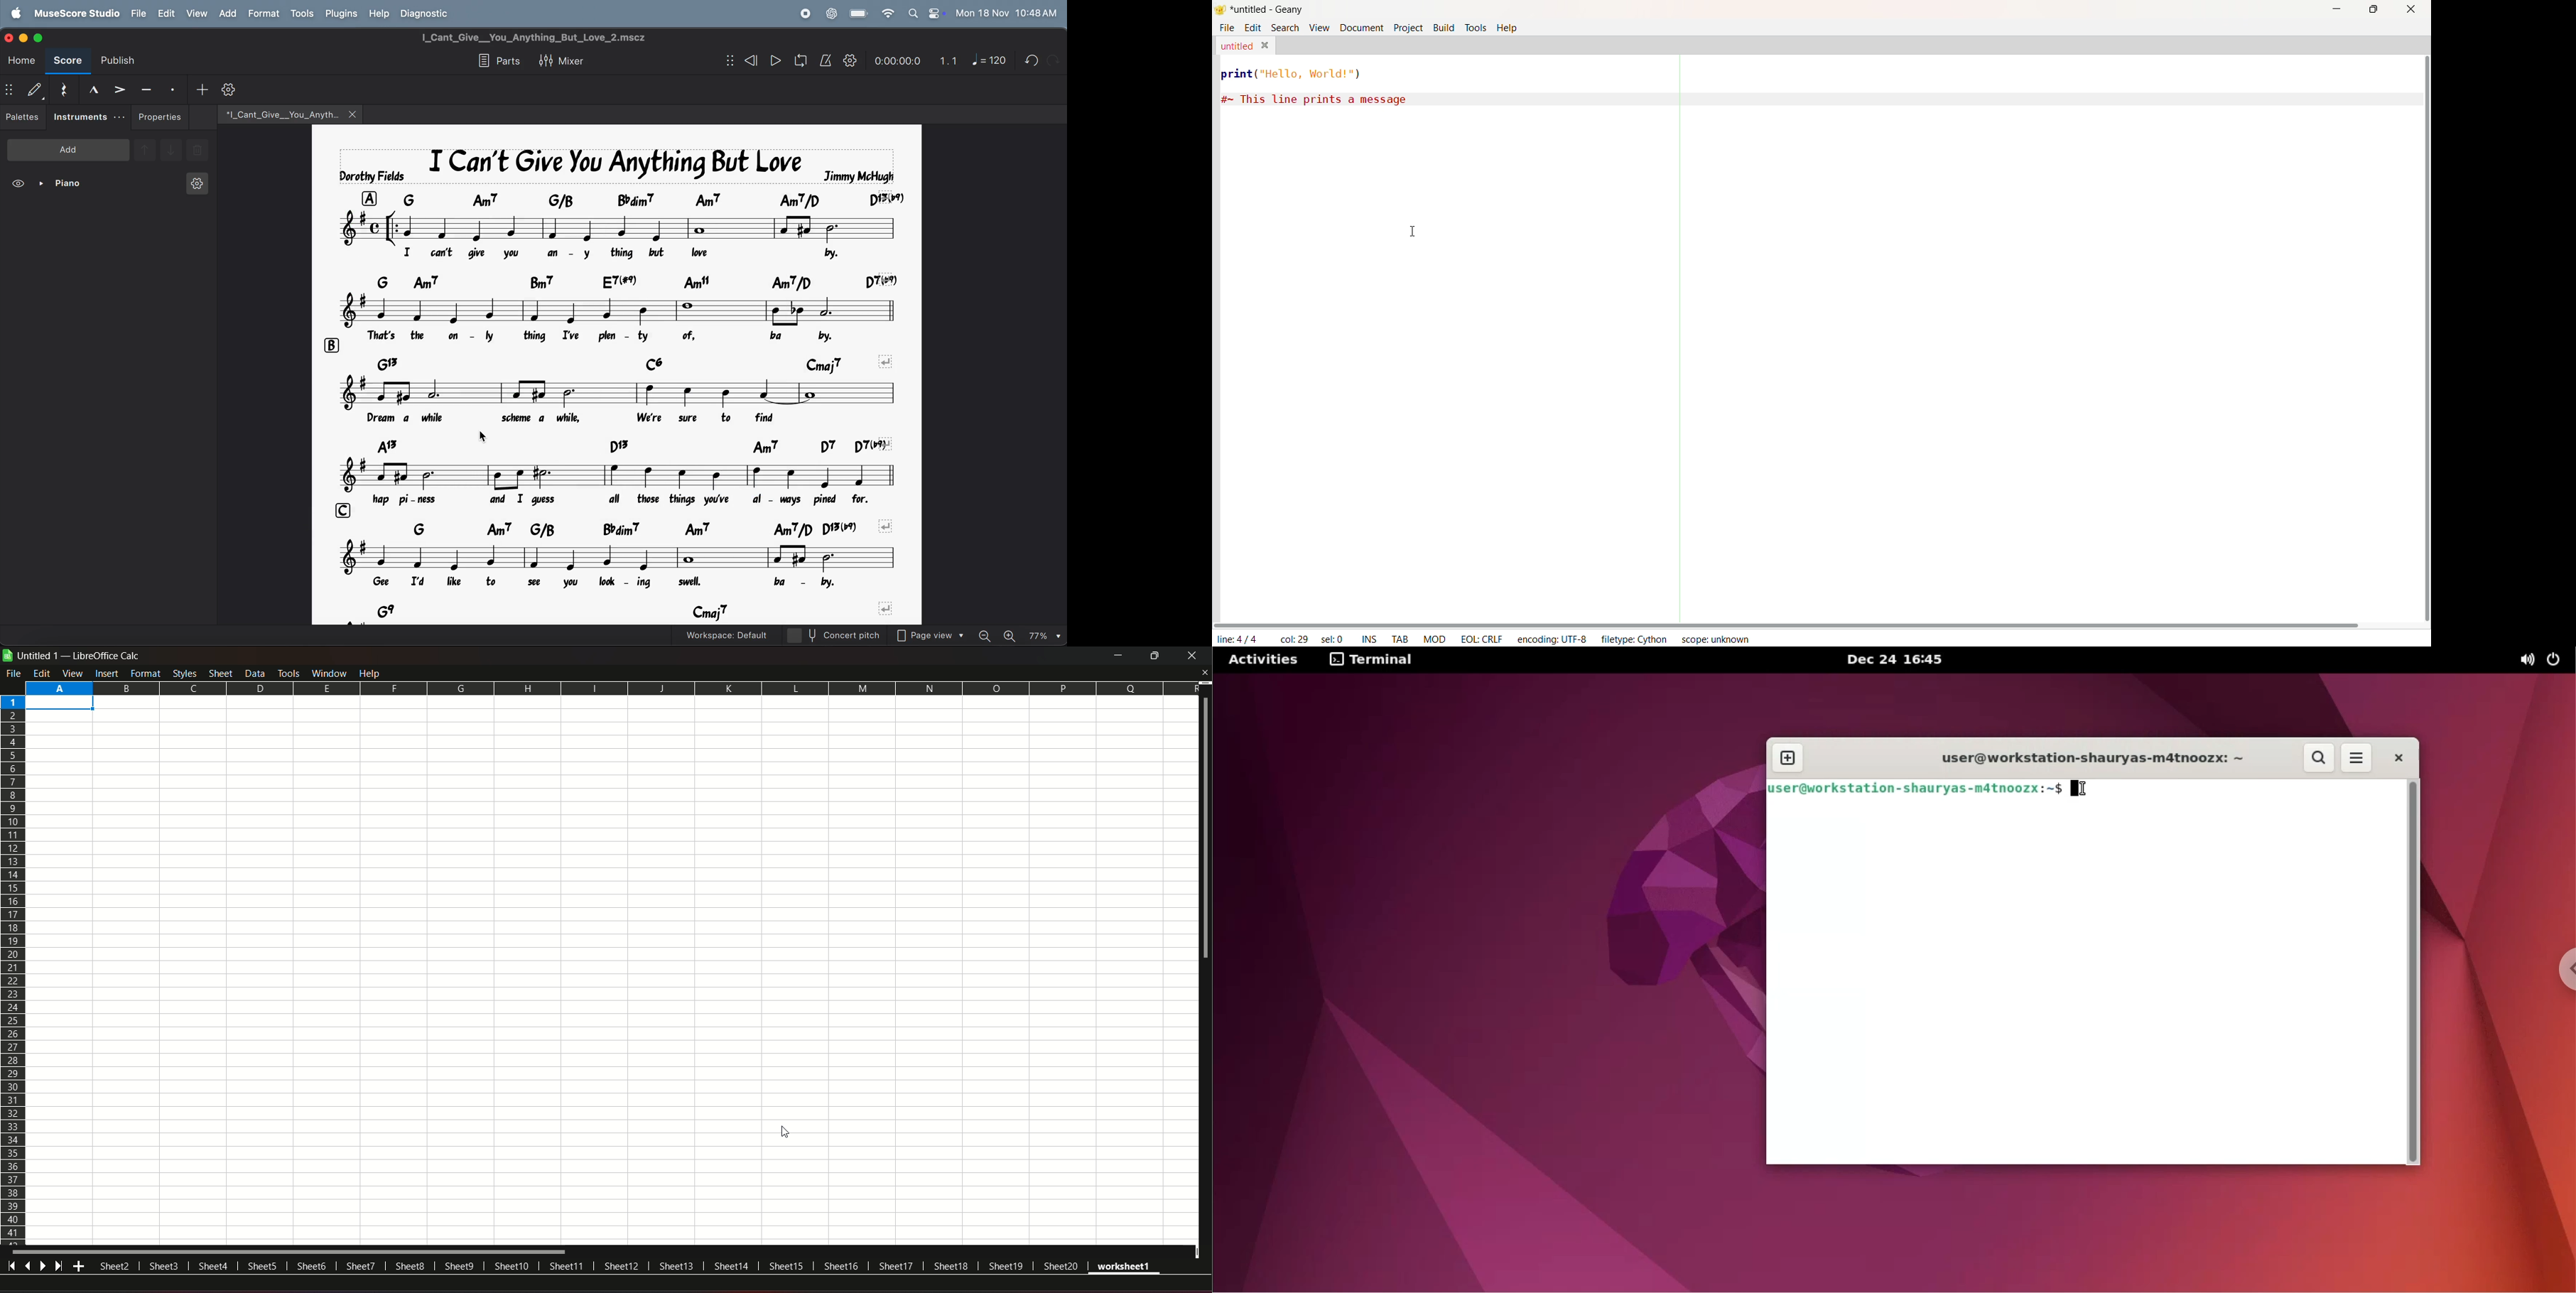 This screenshot has width=2576, height=1316. I want to click on show/hide, so click(9, 91).